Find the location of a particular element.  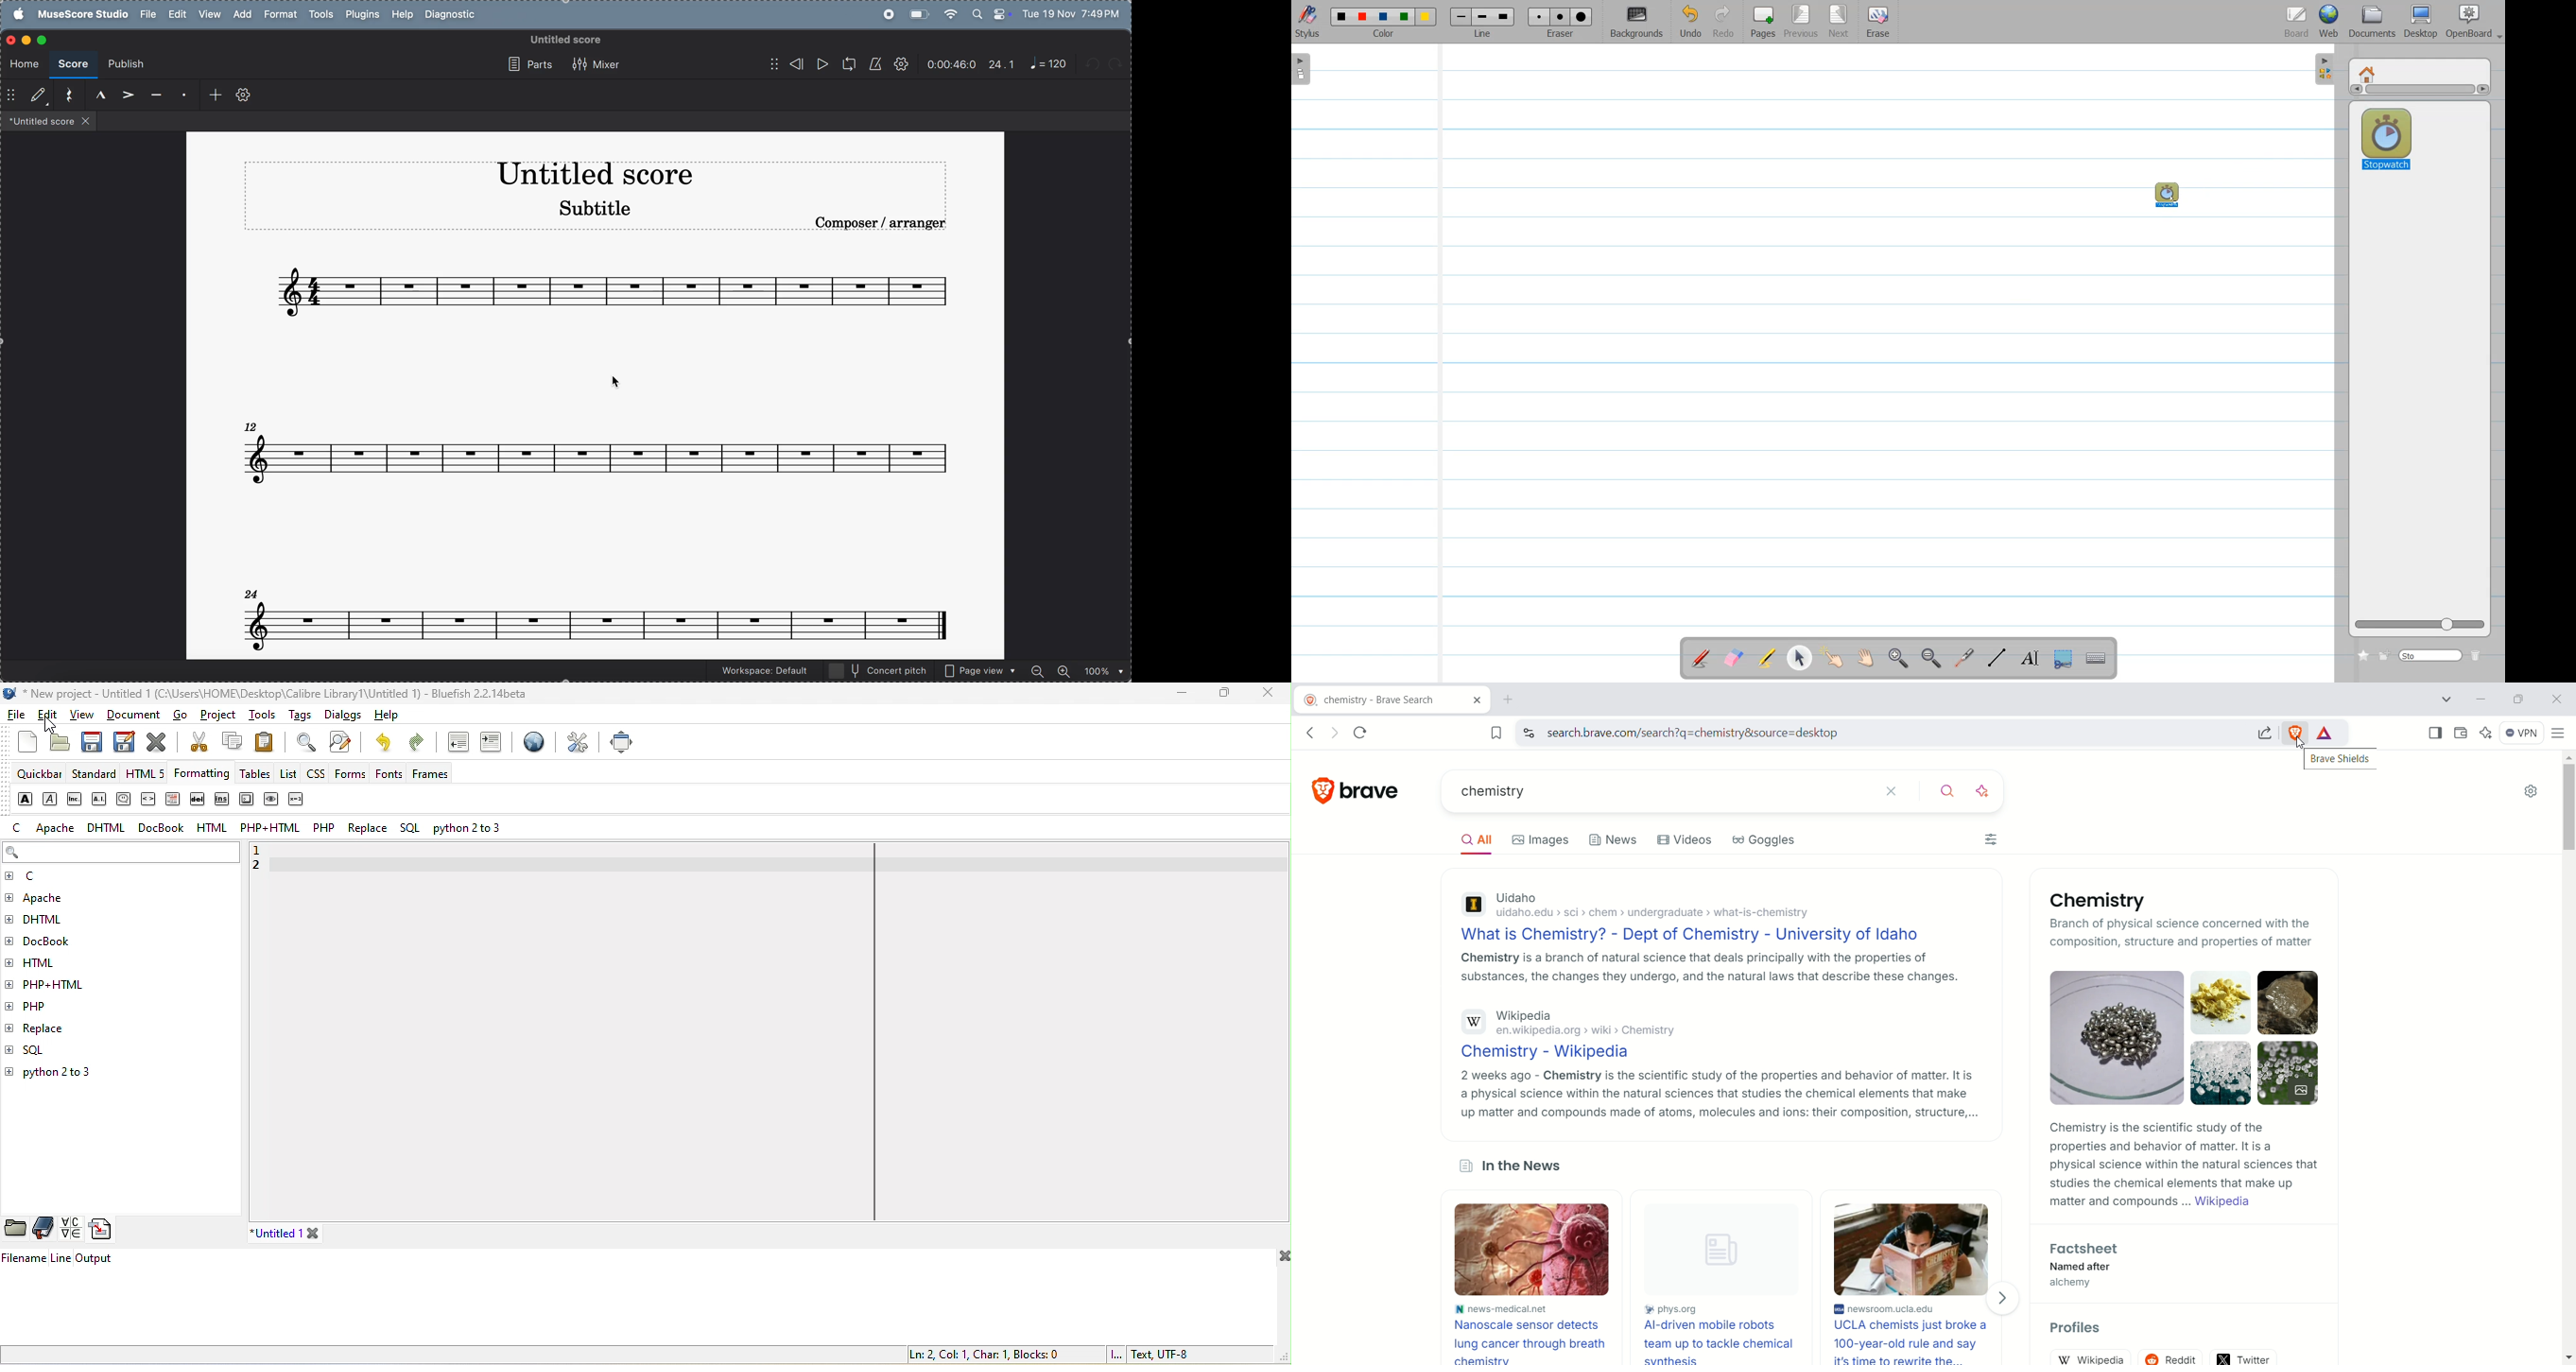

page view is located at coordinates (981, 670).